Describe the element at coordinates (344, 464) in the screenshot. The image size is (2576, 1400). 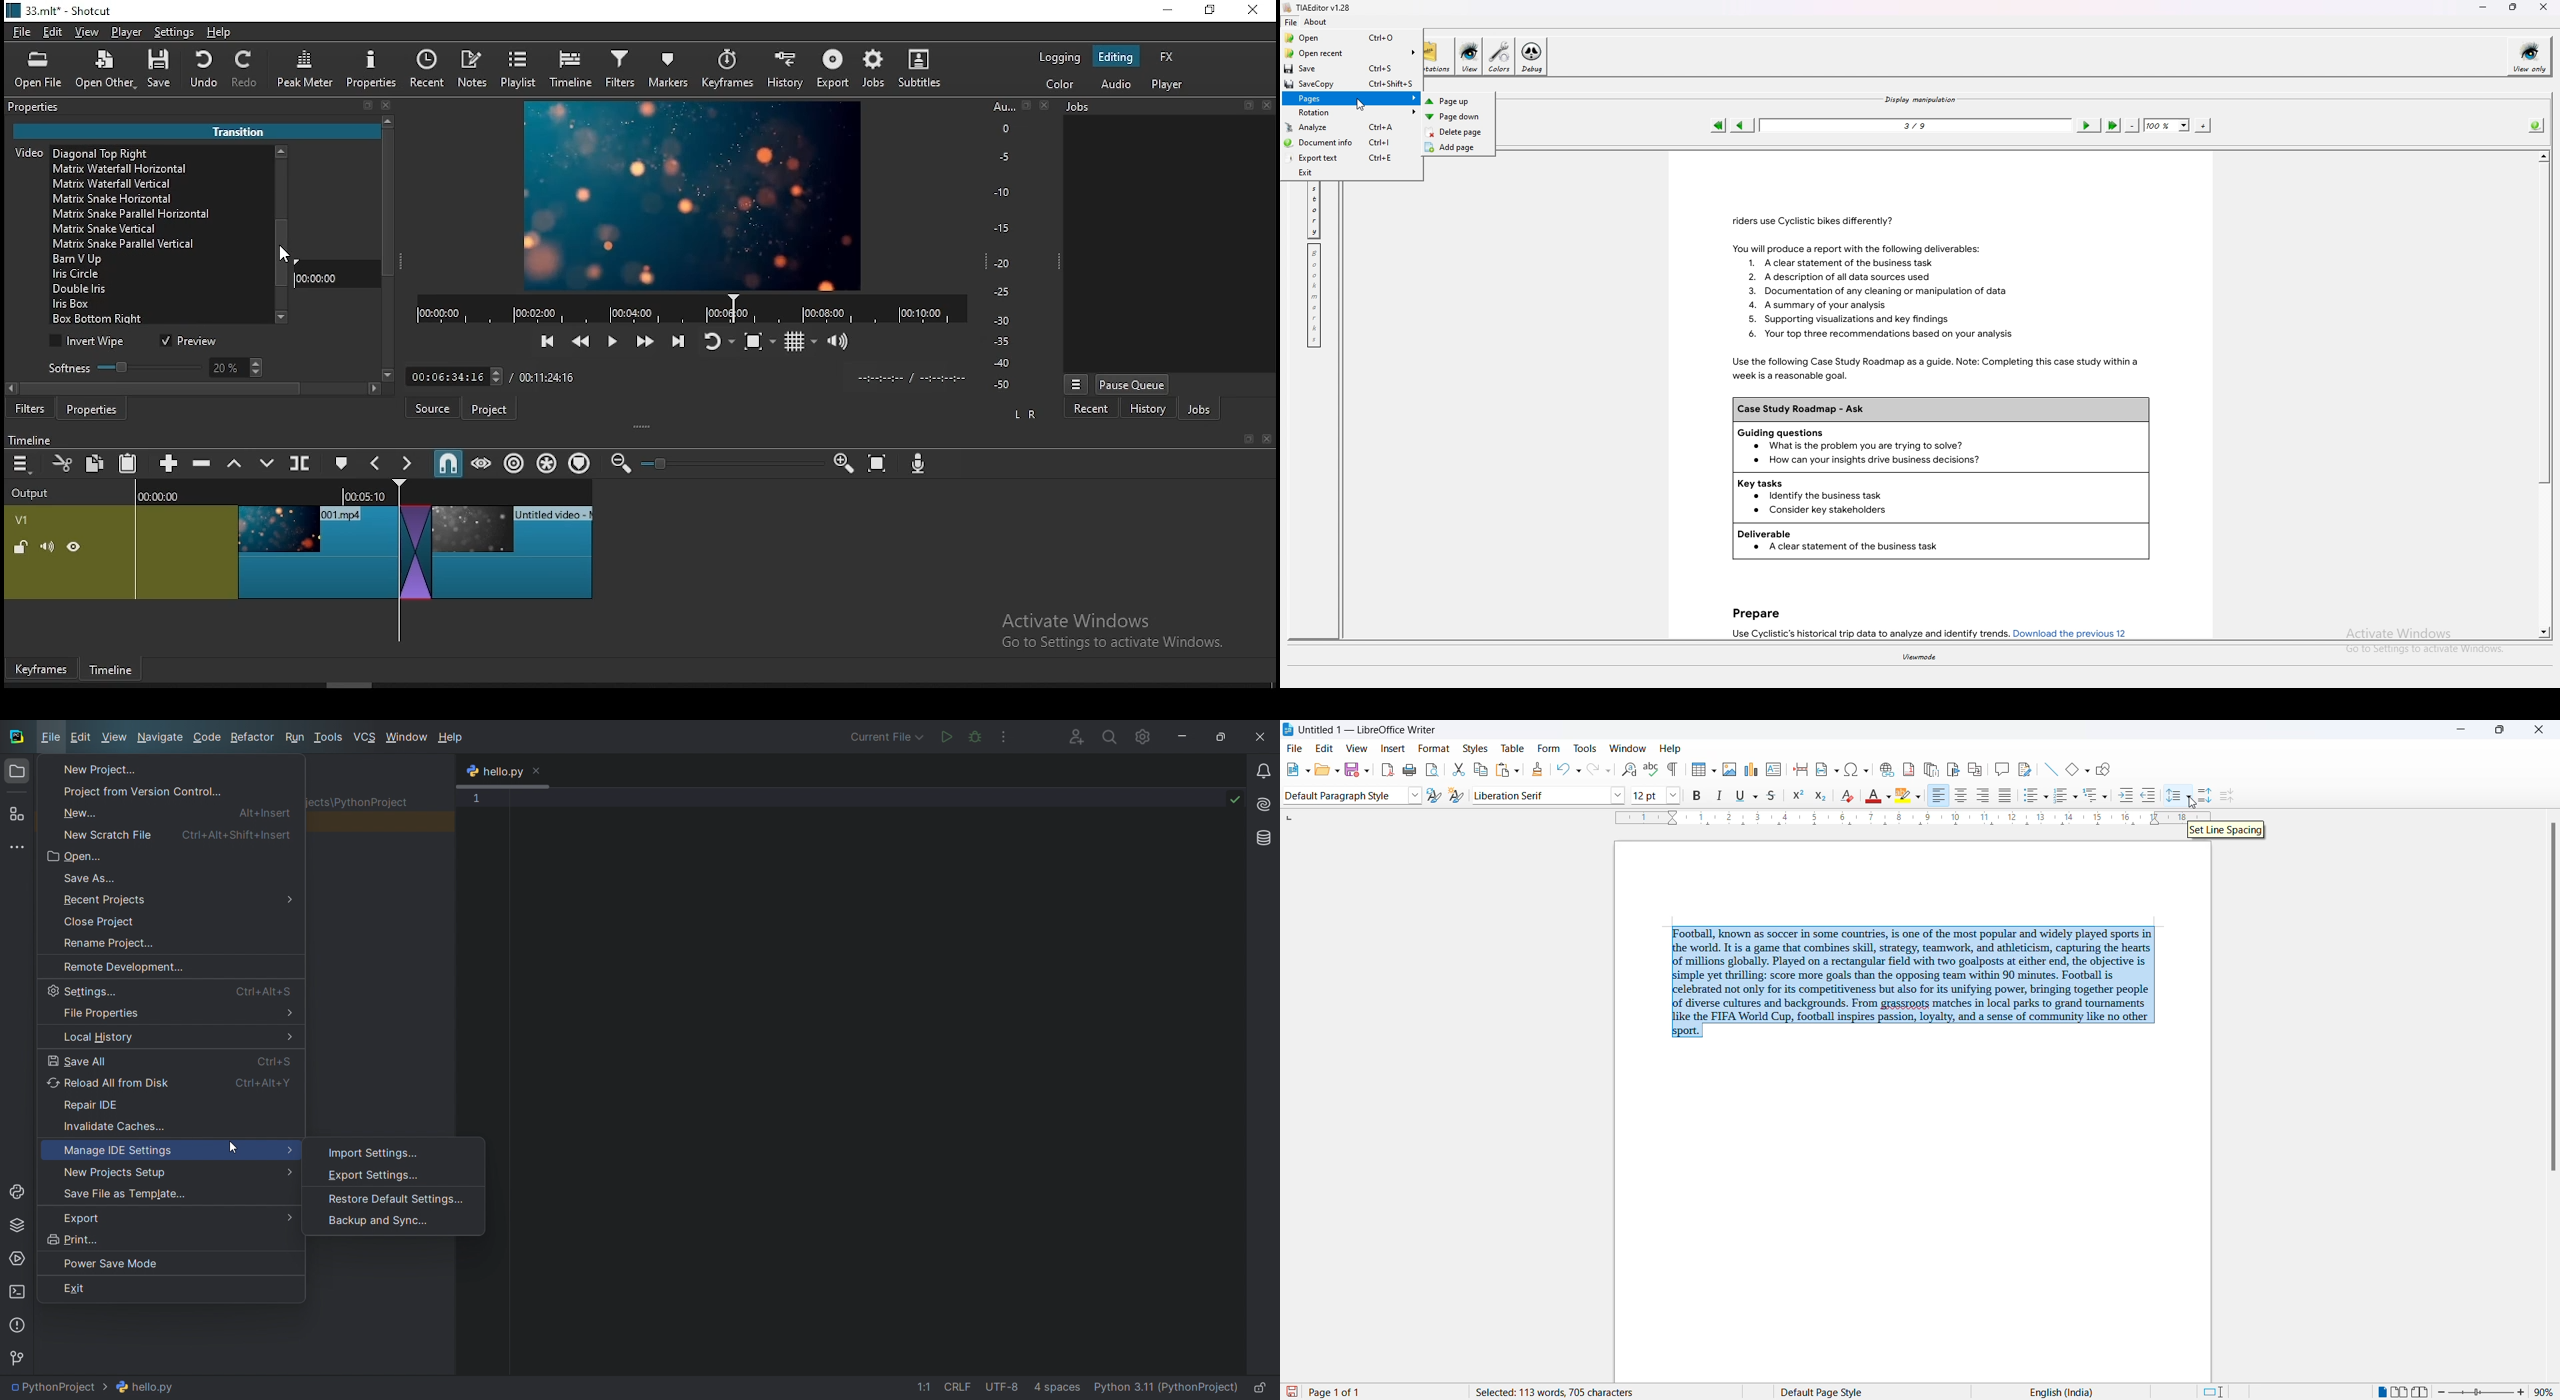
I see `create/edit marker` at that location.